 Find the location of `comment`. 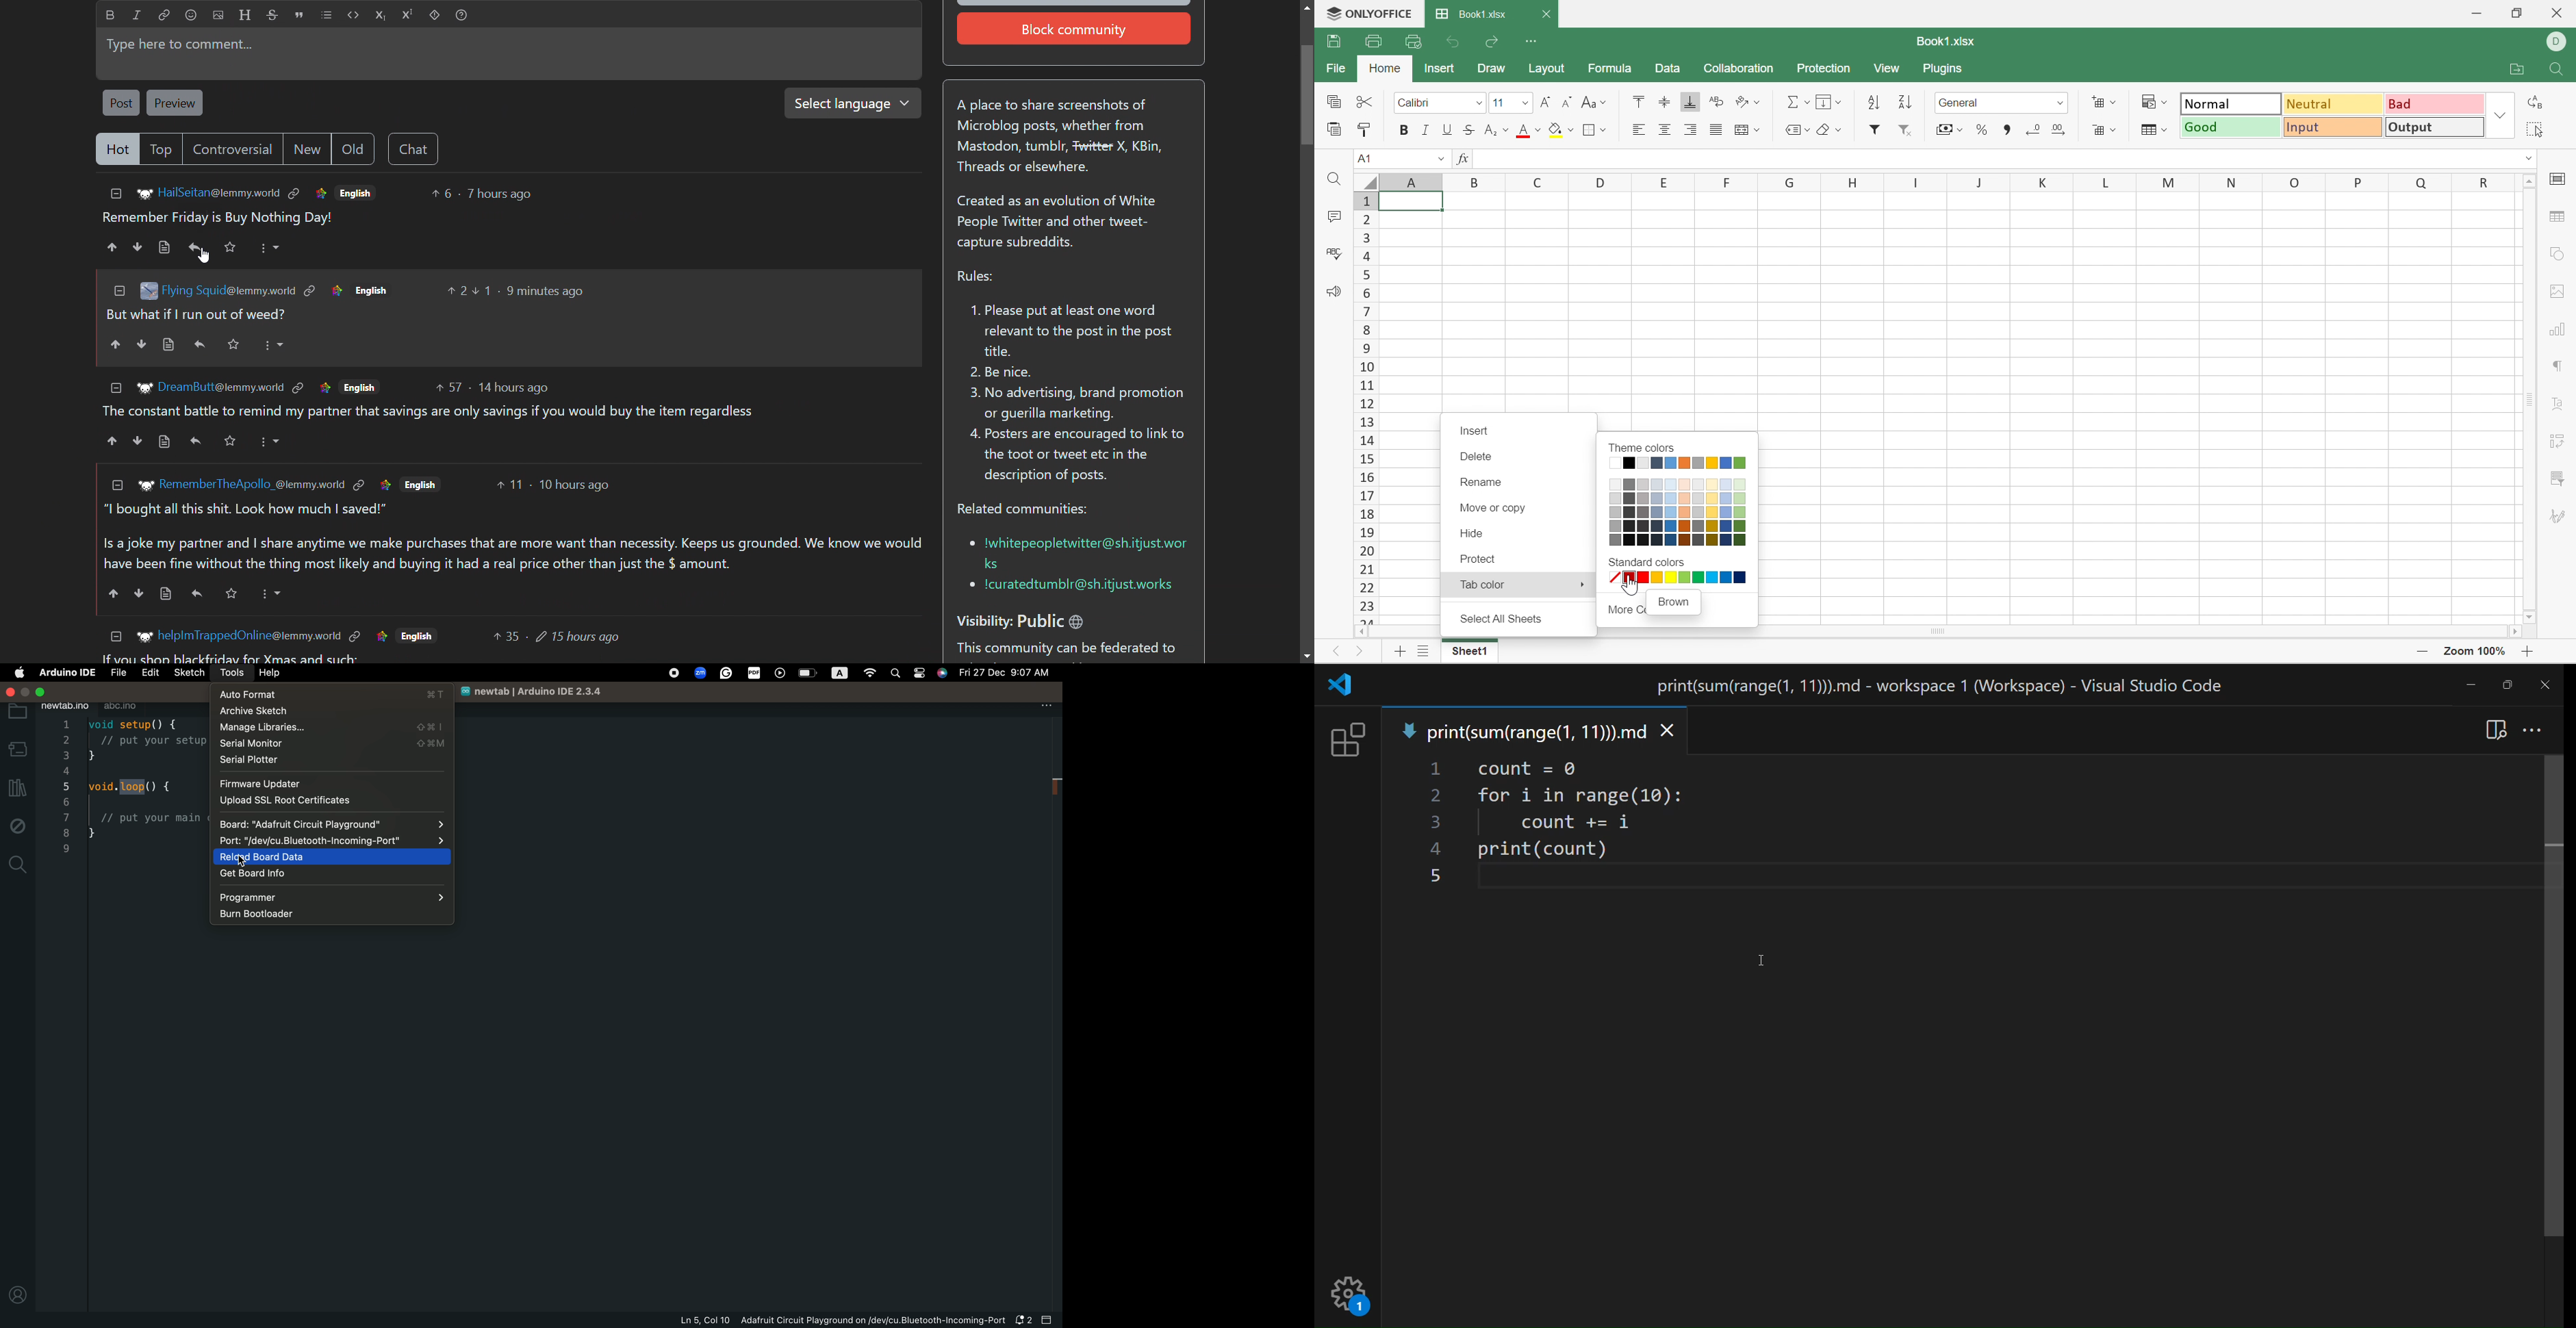

comment is located at coordinates (199, 314).